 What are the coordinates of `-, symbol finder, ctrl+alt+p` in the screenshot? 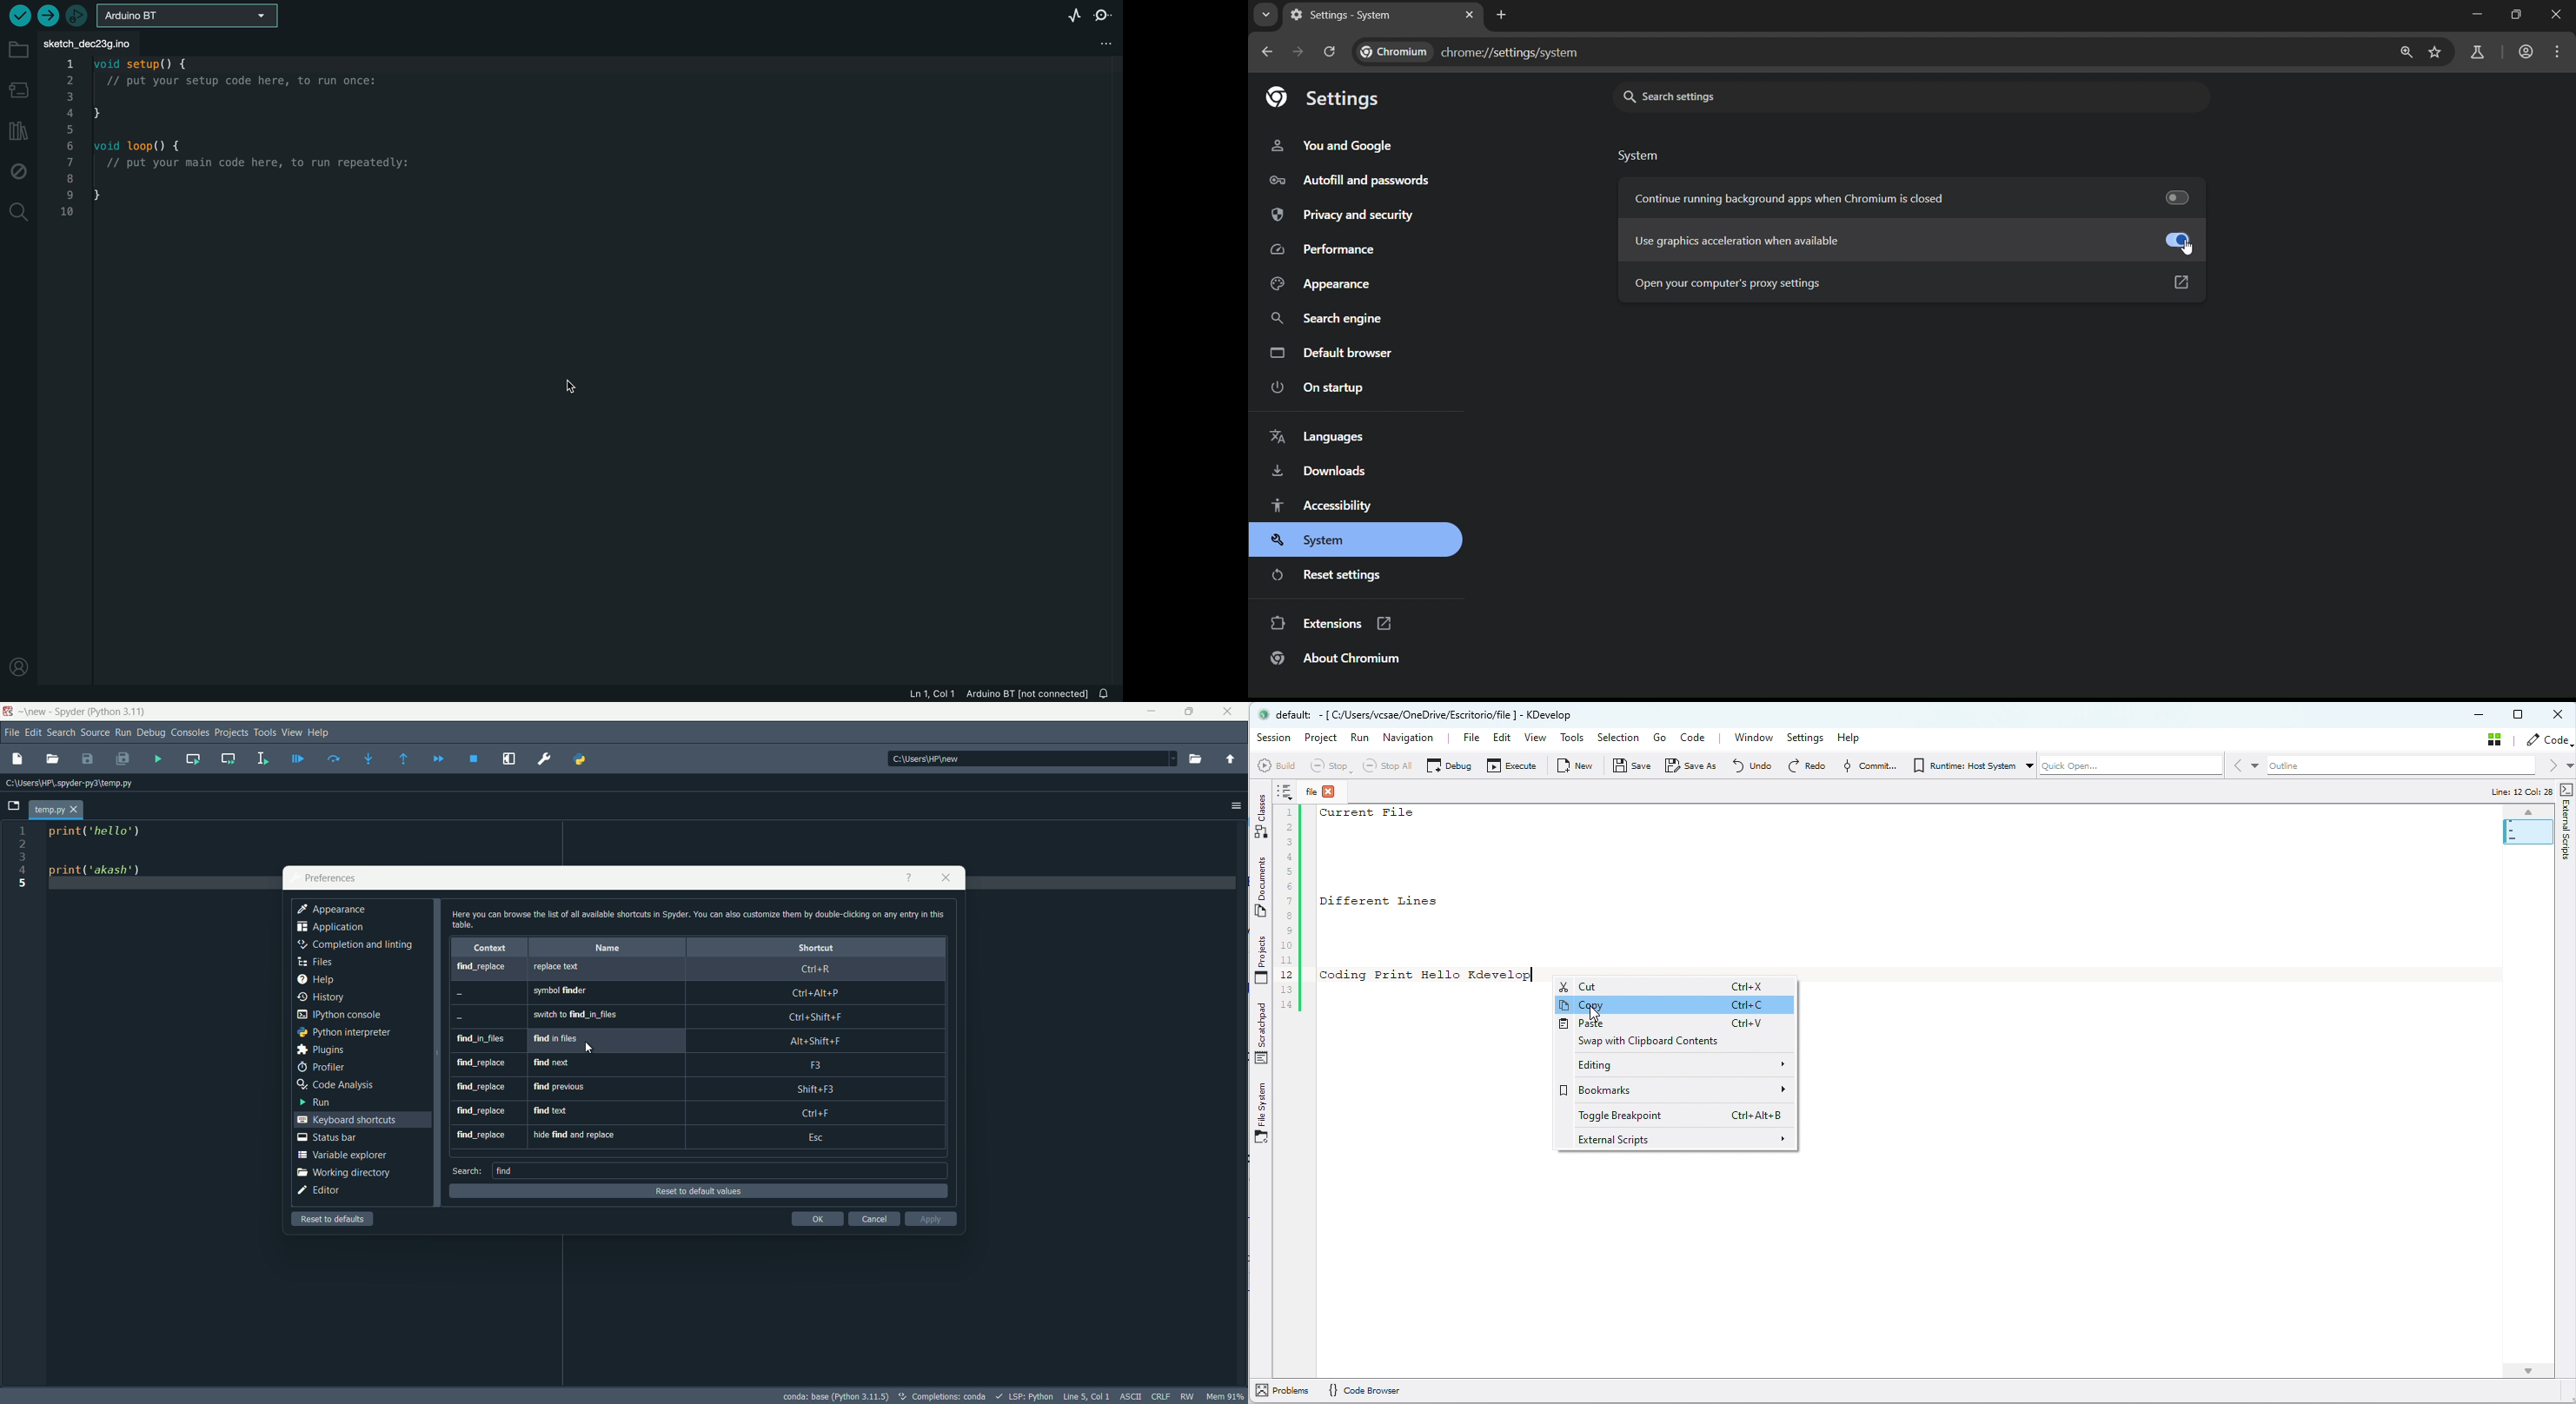 It's located at (694, 993).